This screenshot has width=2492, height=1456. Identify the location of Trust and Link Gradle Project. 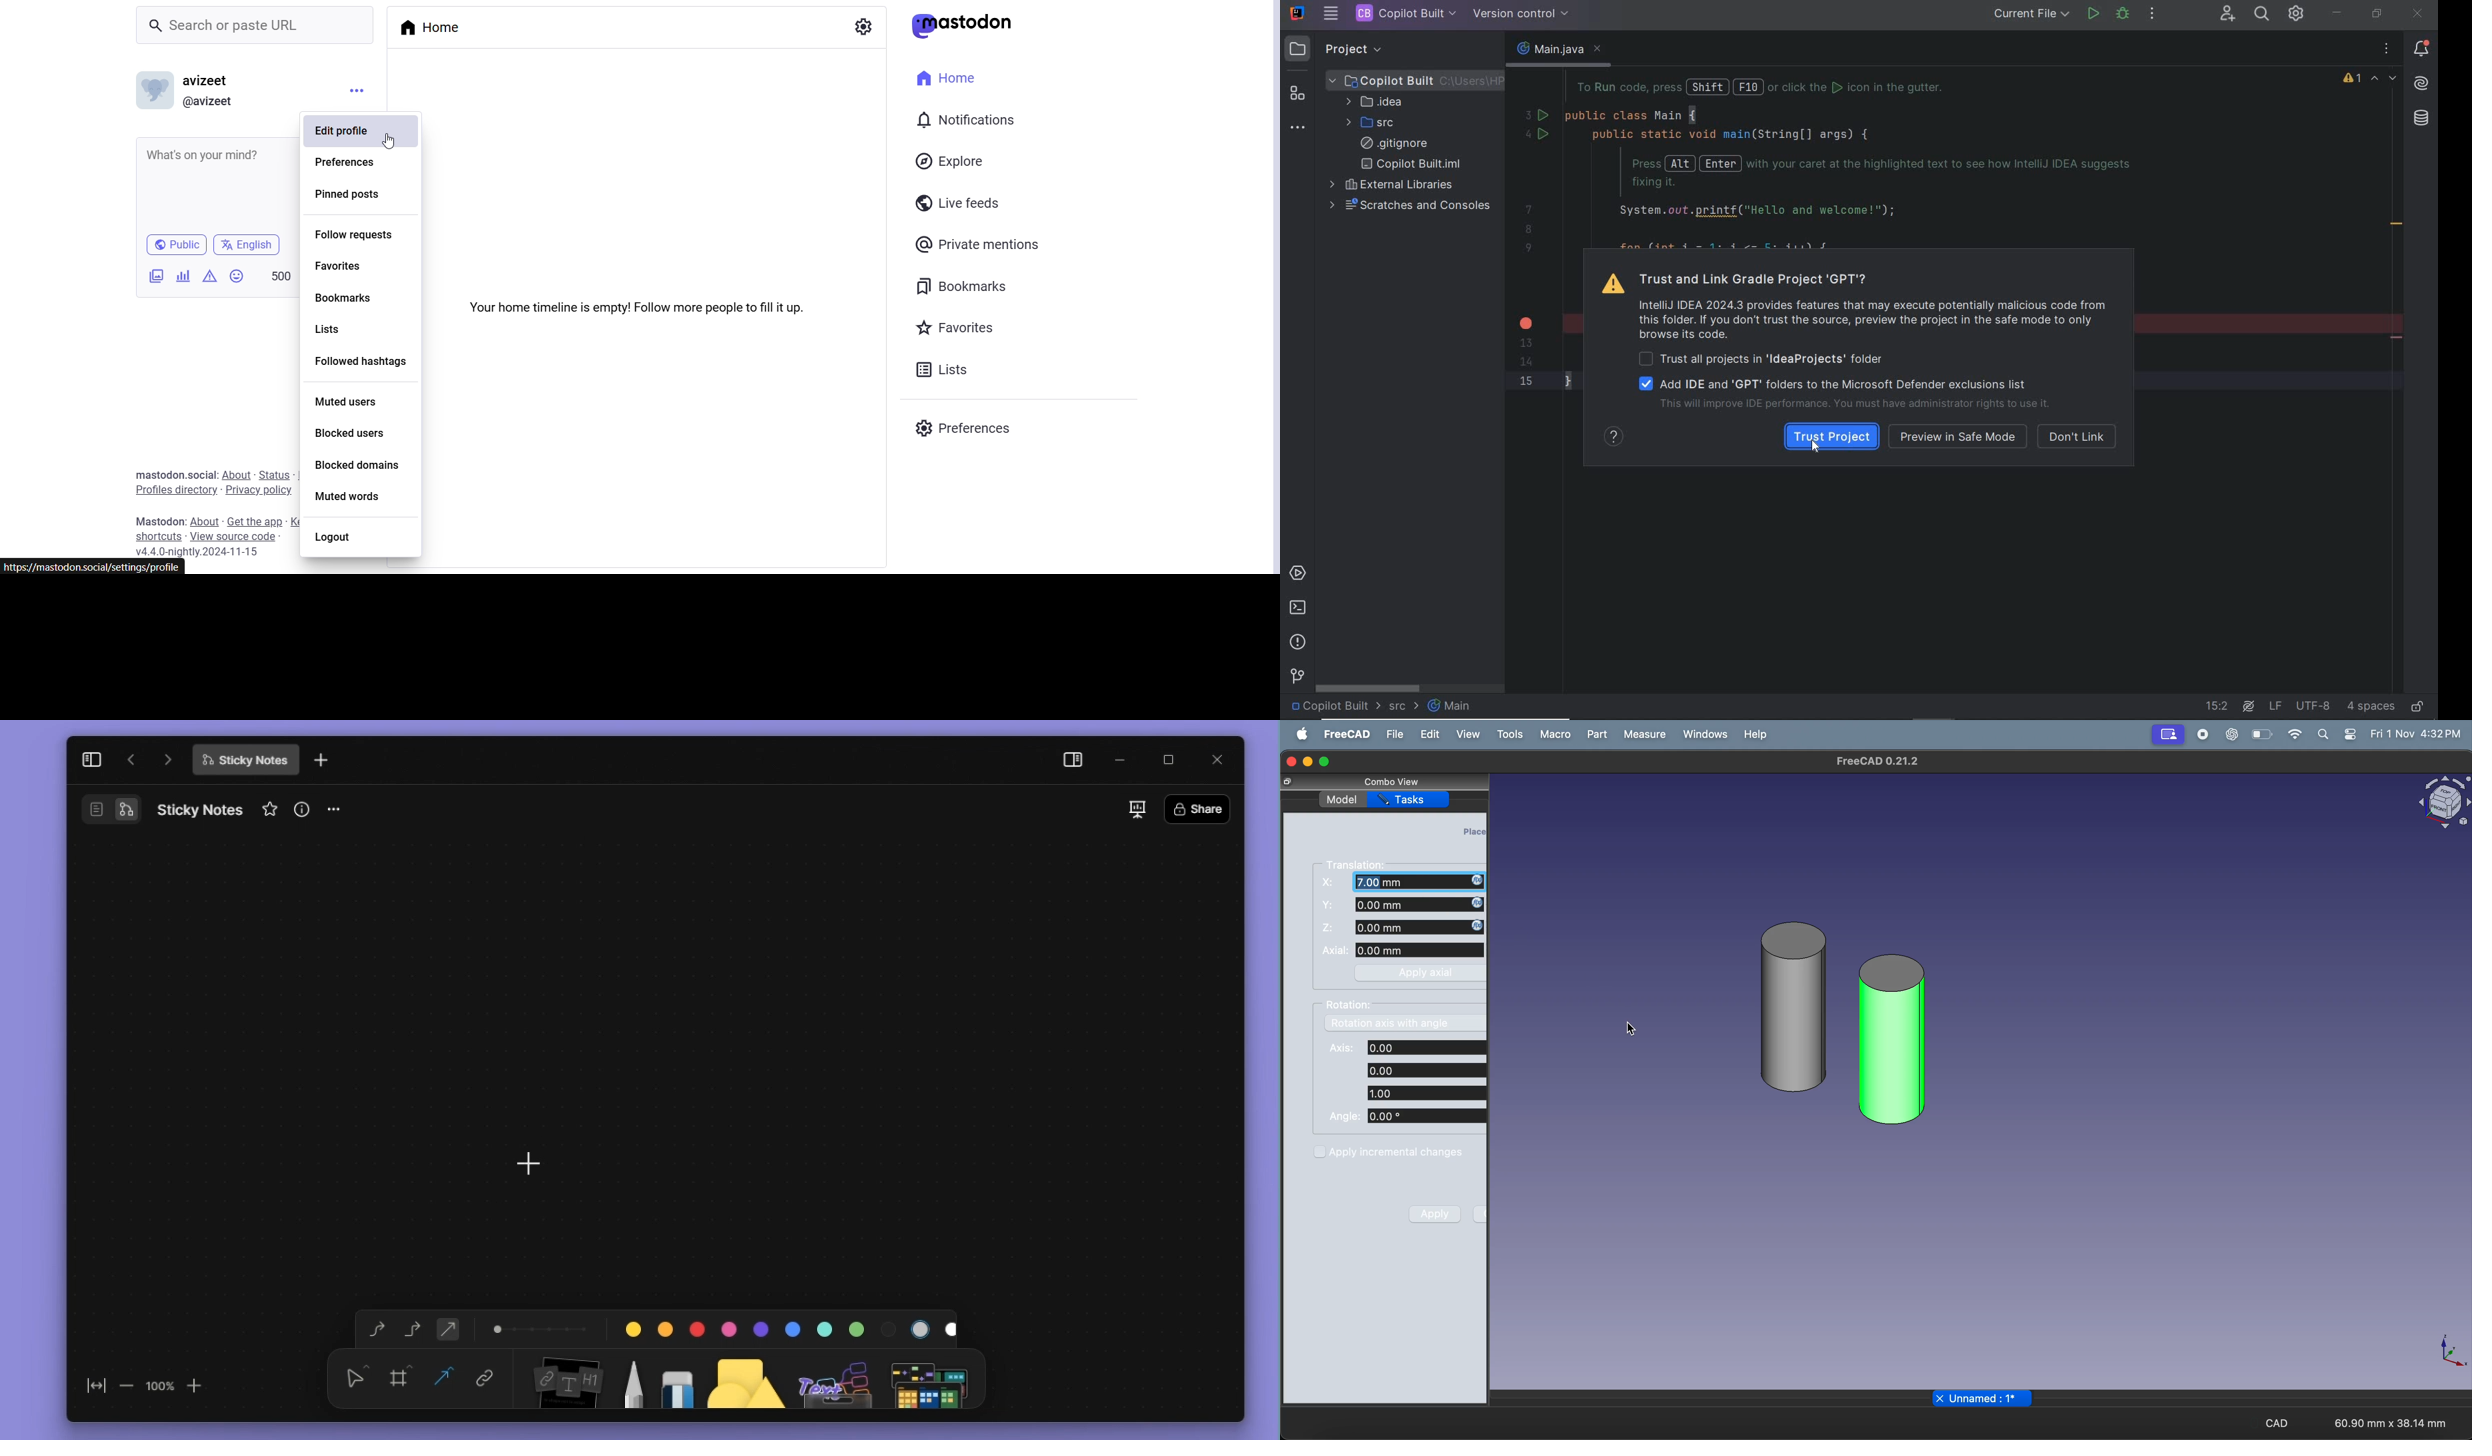
(1860, 304).